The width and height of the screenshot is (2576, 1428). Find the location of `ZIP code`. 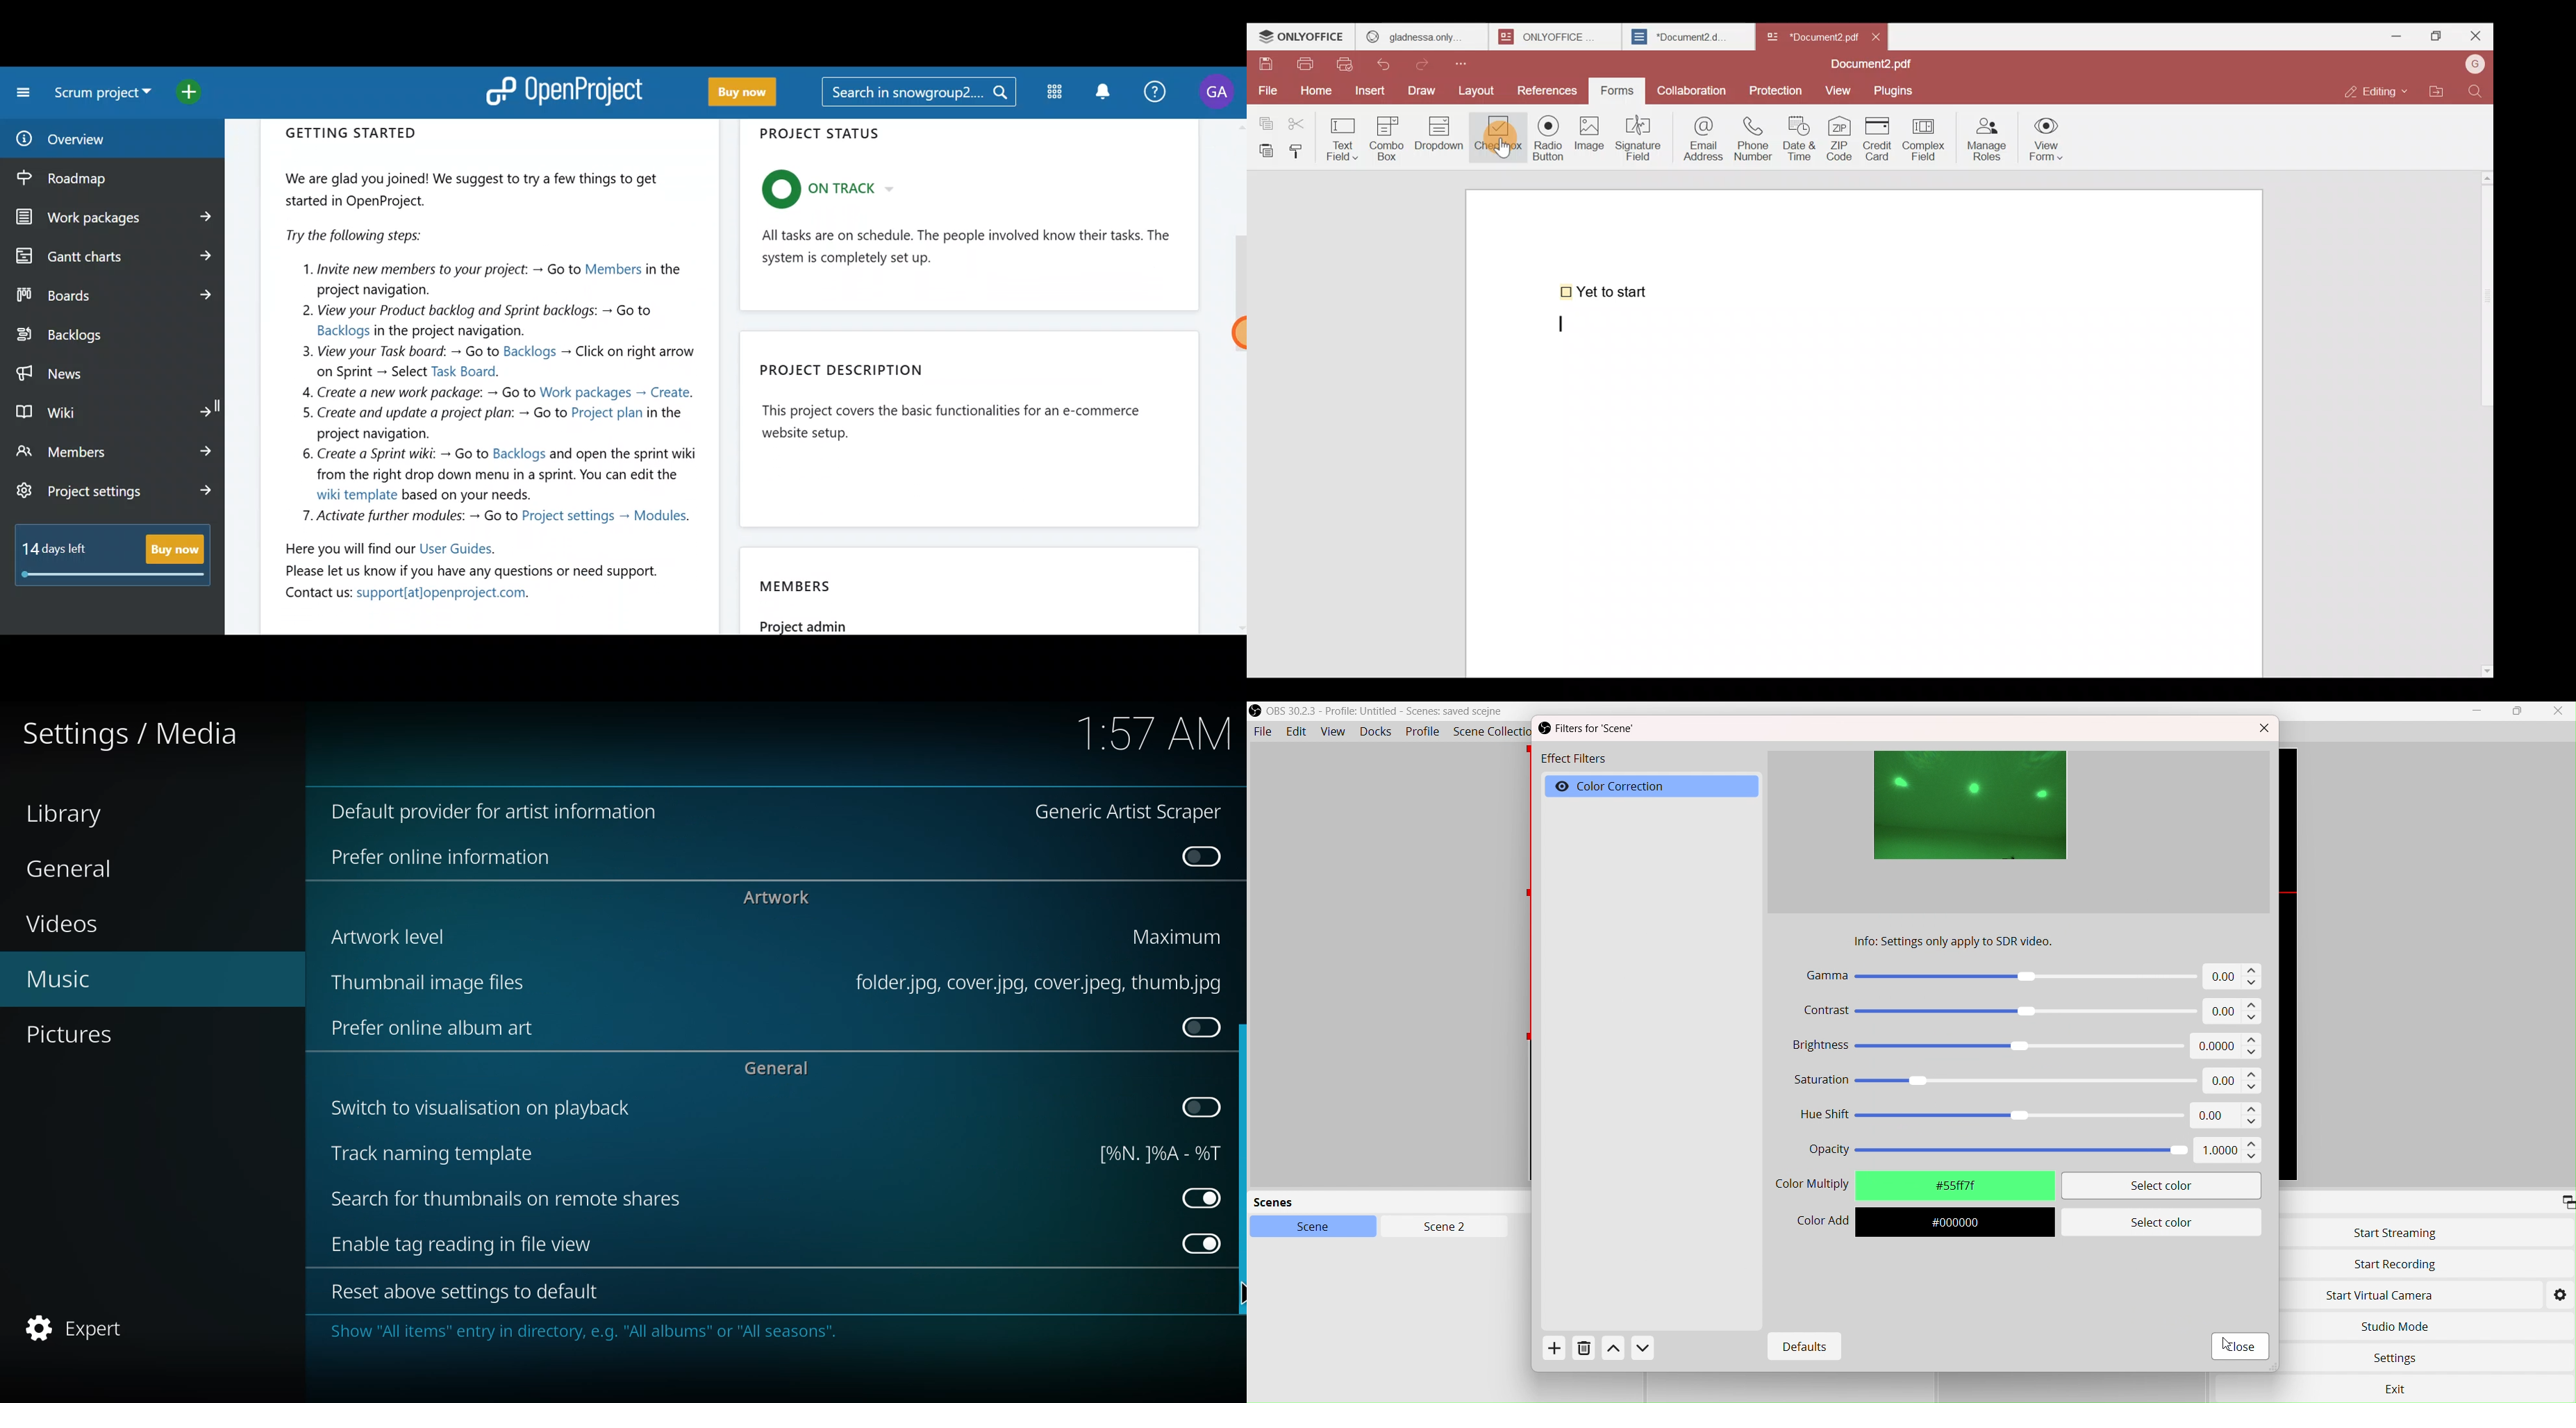

ZIP code is located at coordinates (1839, 140).